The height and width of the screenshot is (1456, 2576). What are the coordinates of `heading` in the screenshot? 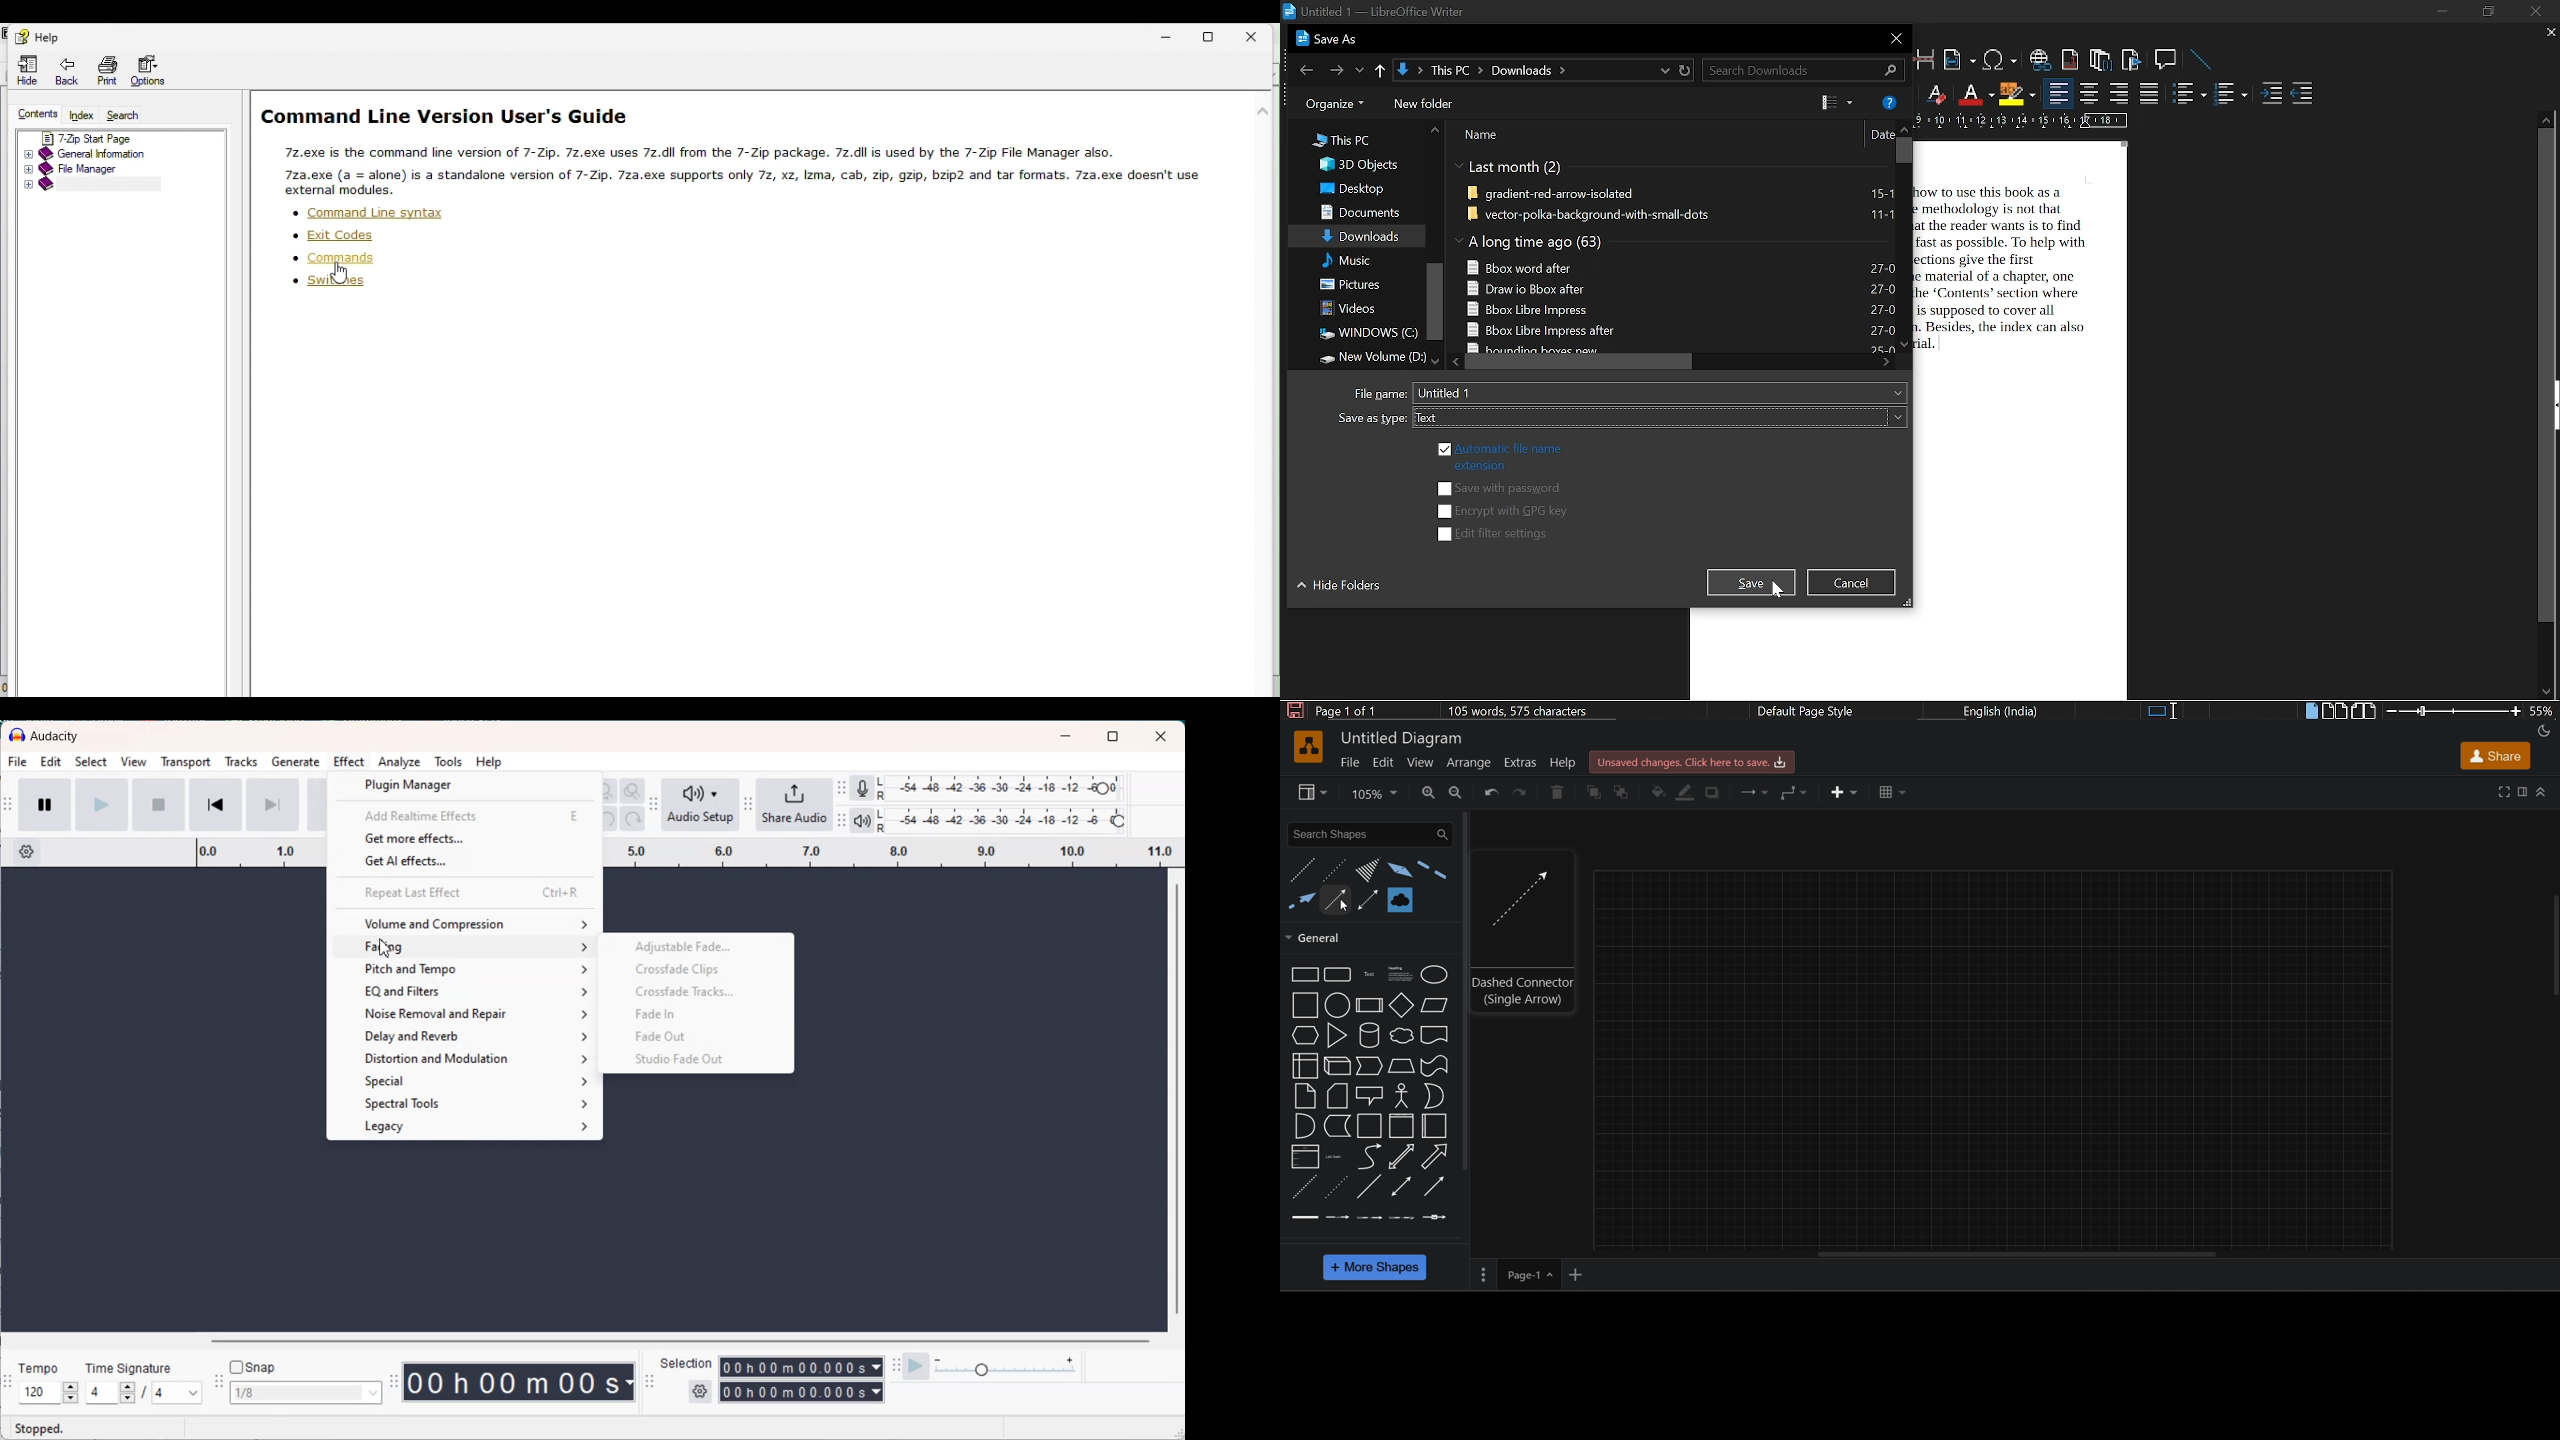 It's located at (1397, 974).